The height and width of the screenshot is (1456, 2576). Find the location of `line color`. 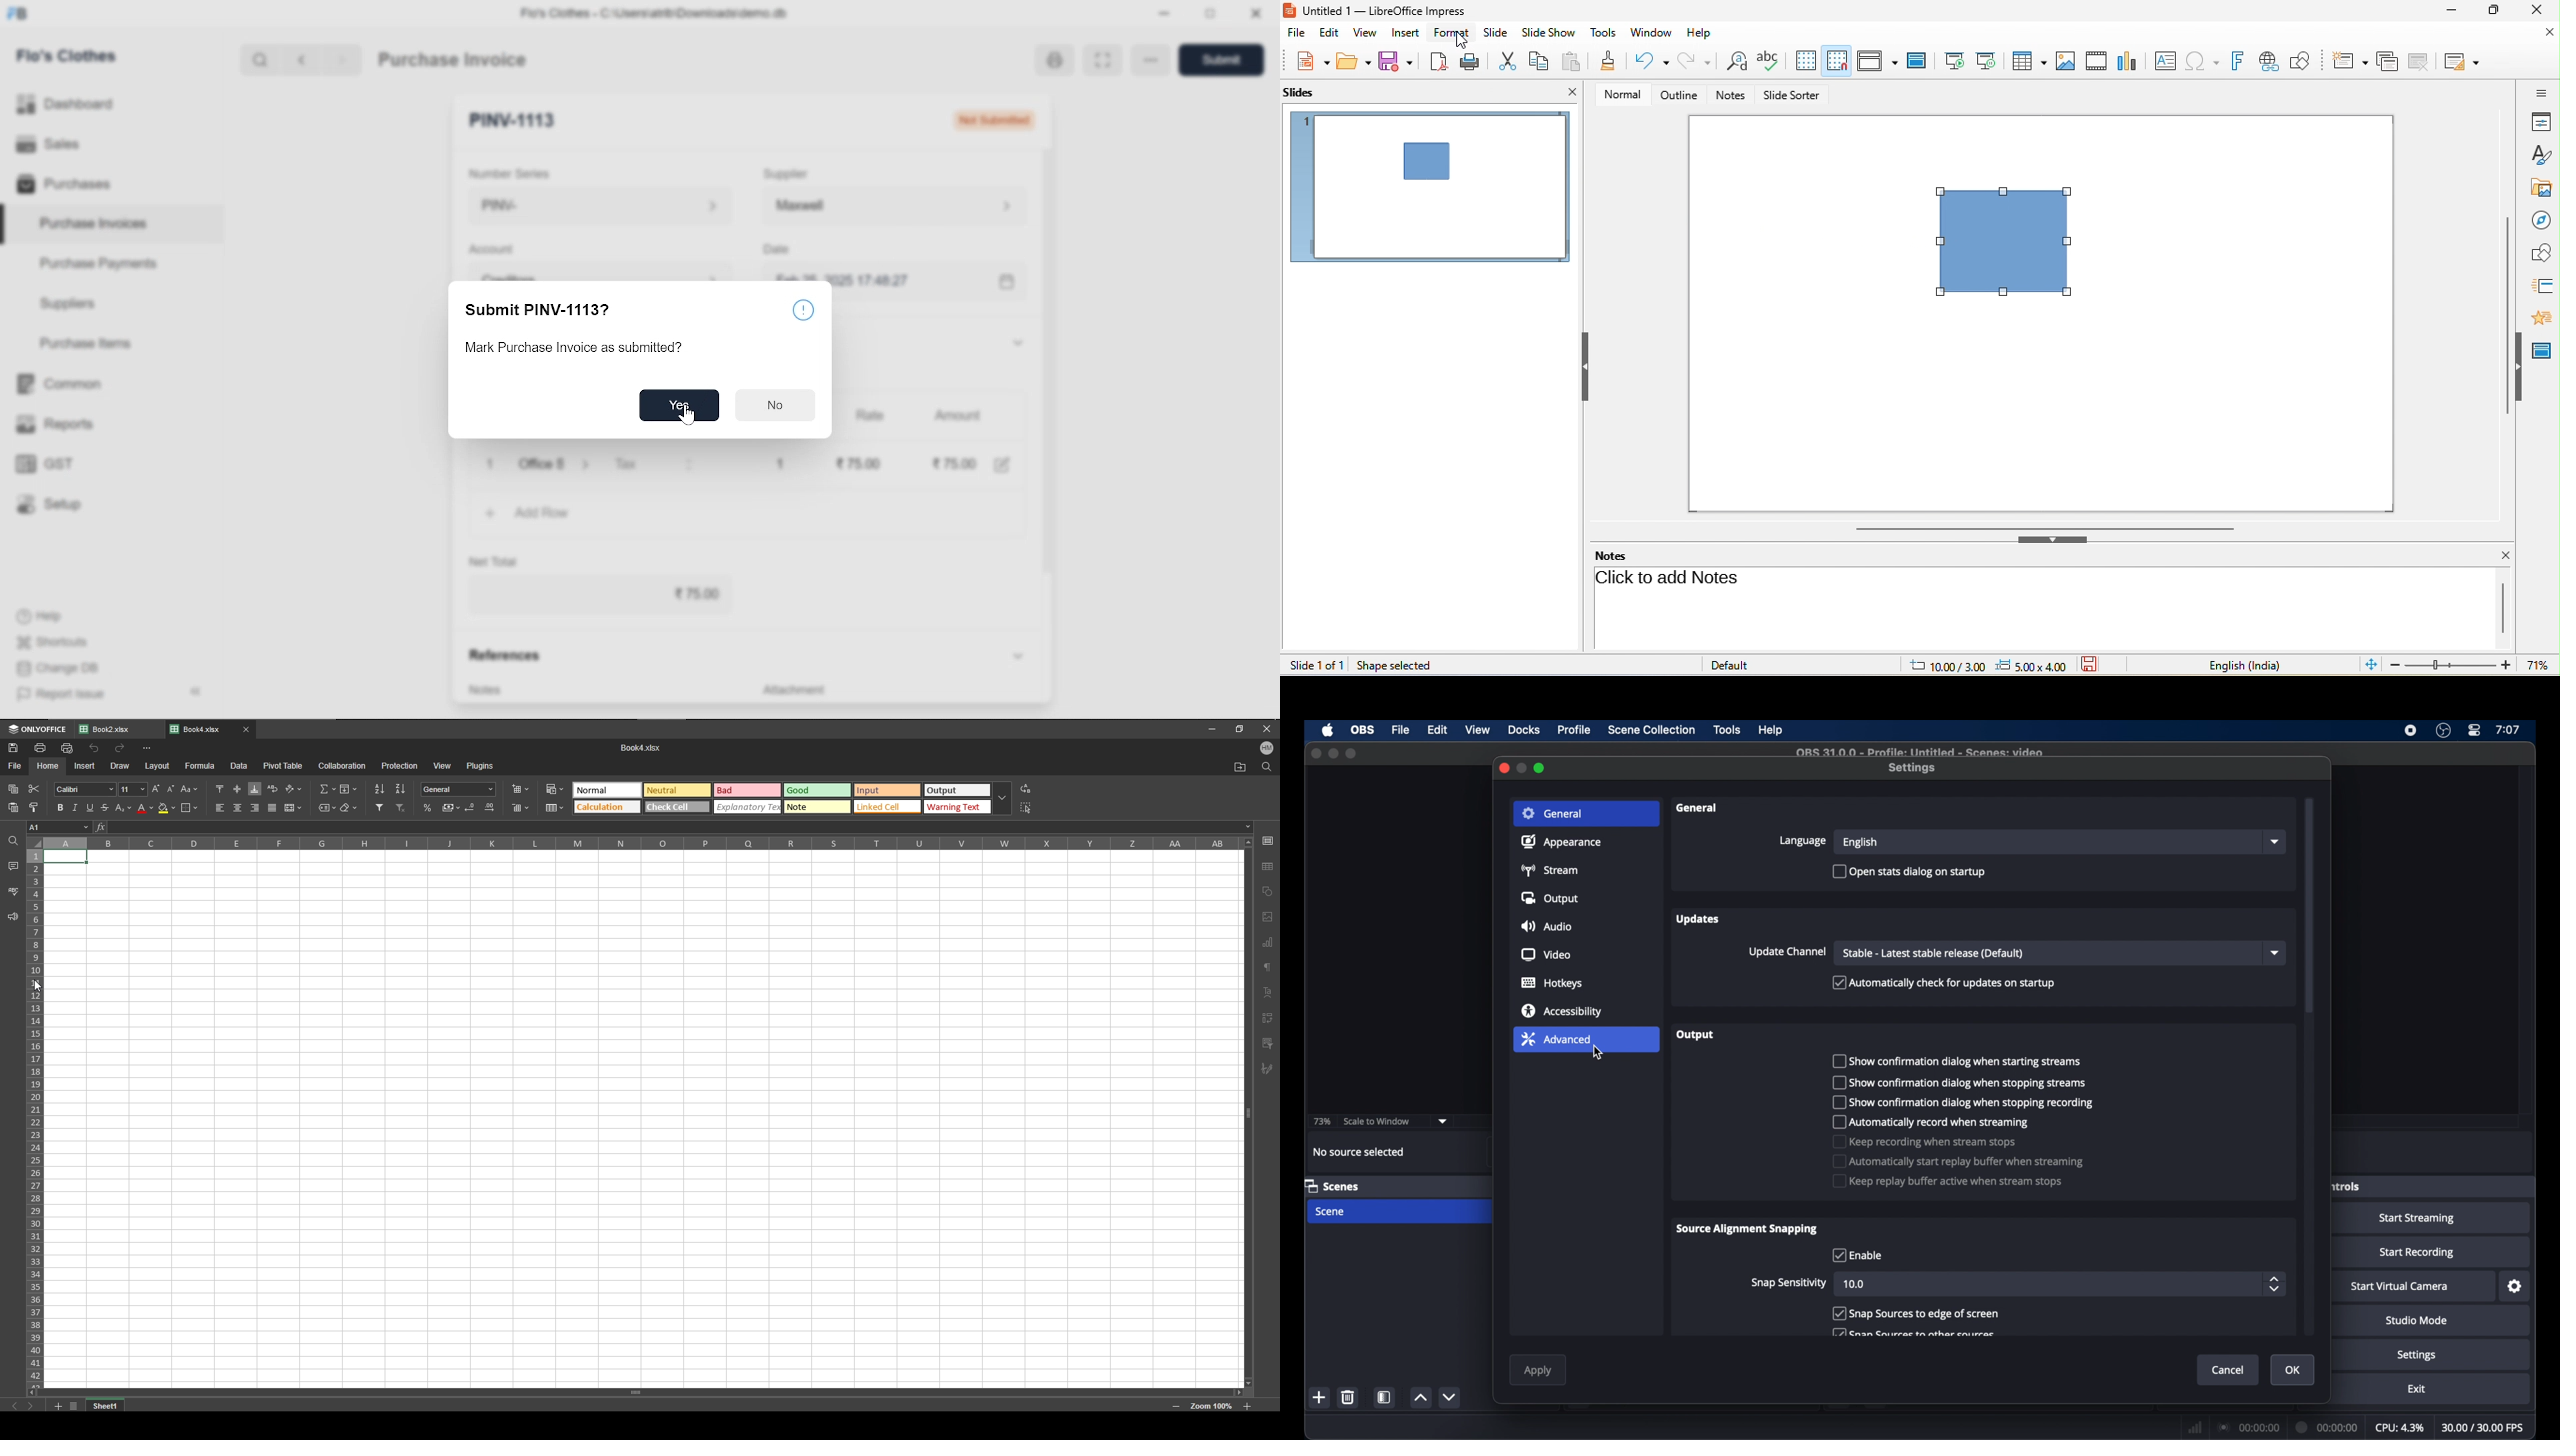

line color is located at coordinates (145, 808).